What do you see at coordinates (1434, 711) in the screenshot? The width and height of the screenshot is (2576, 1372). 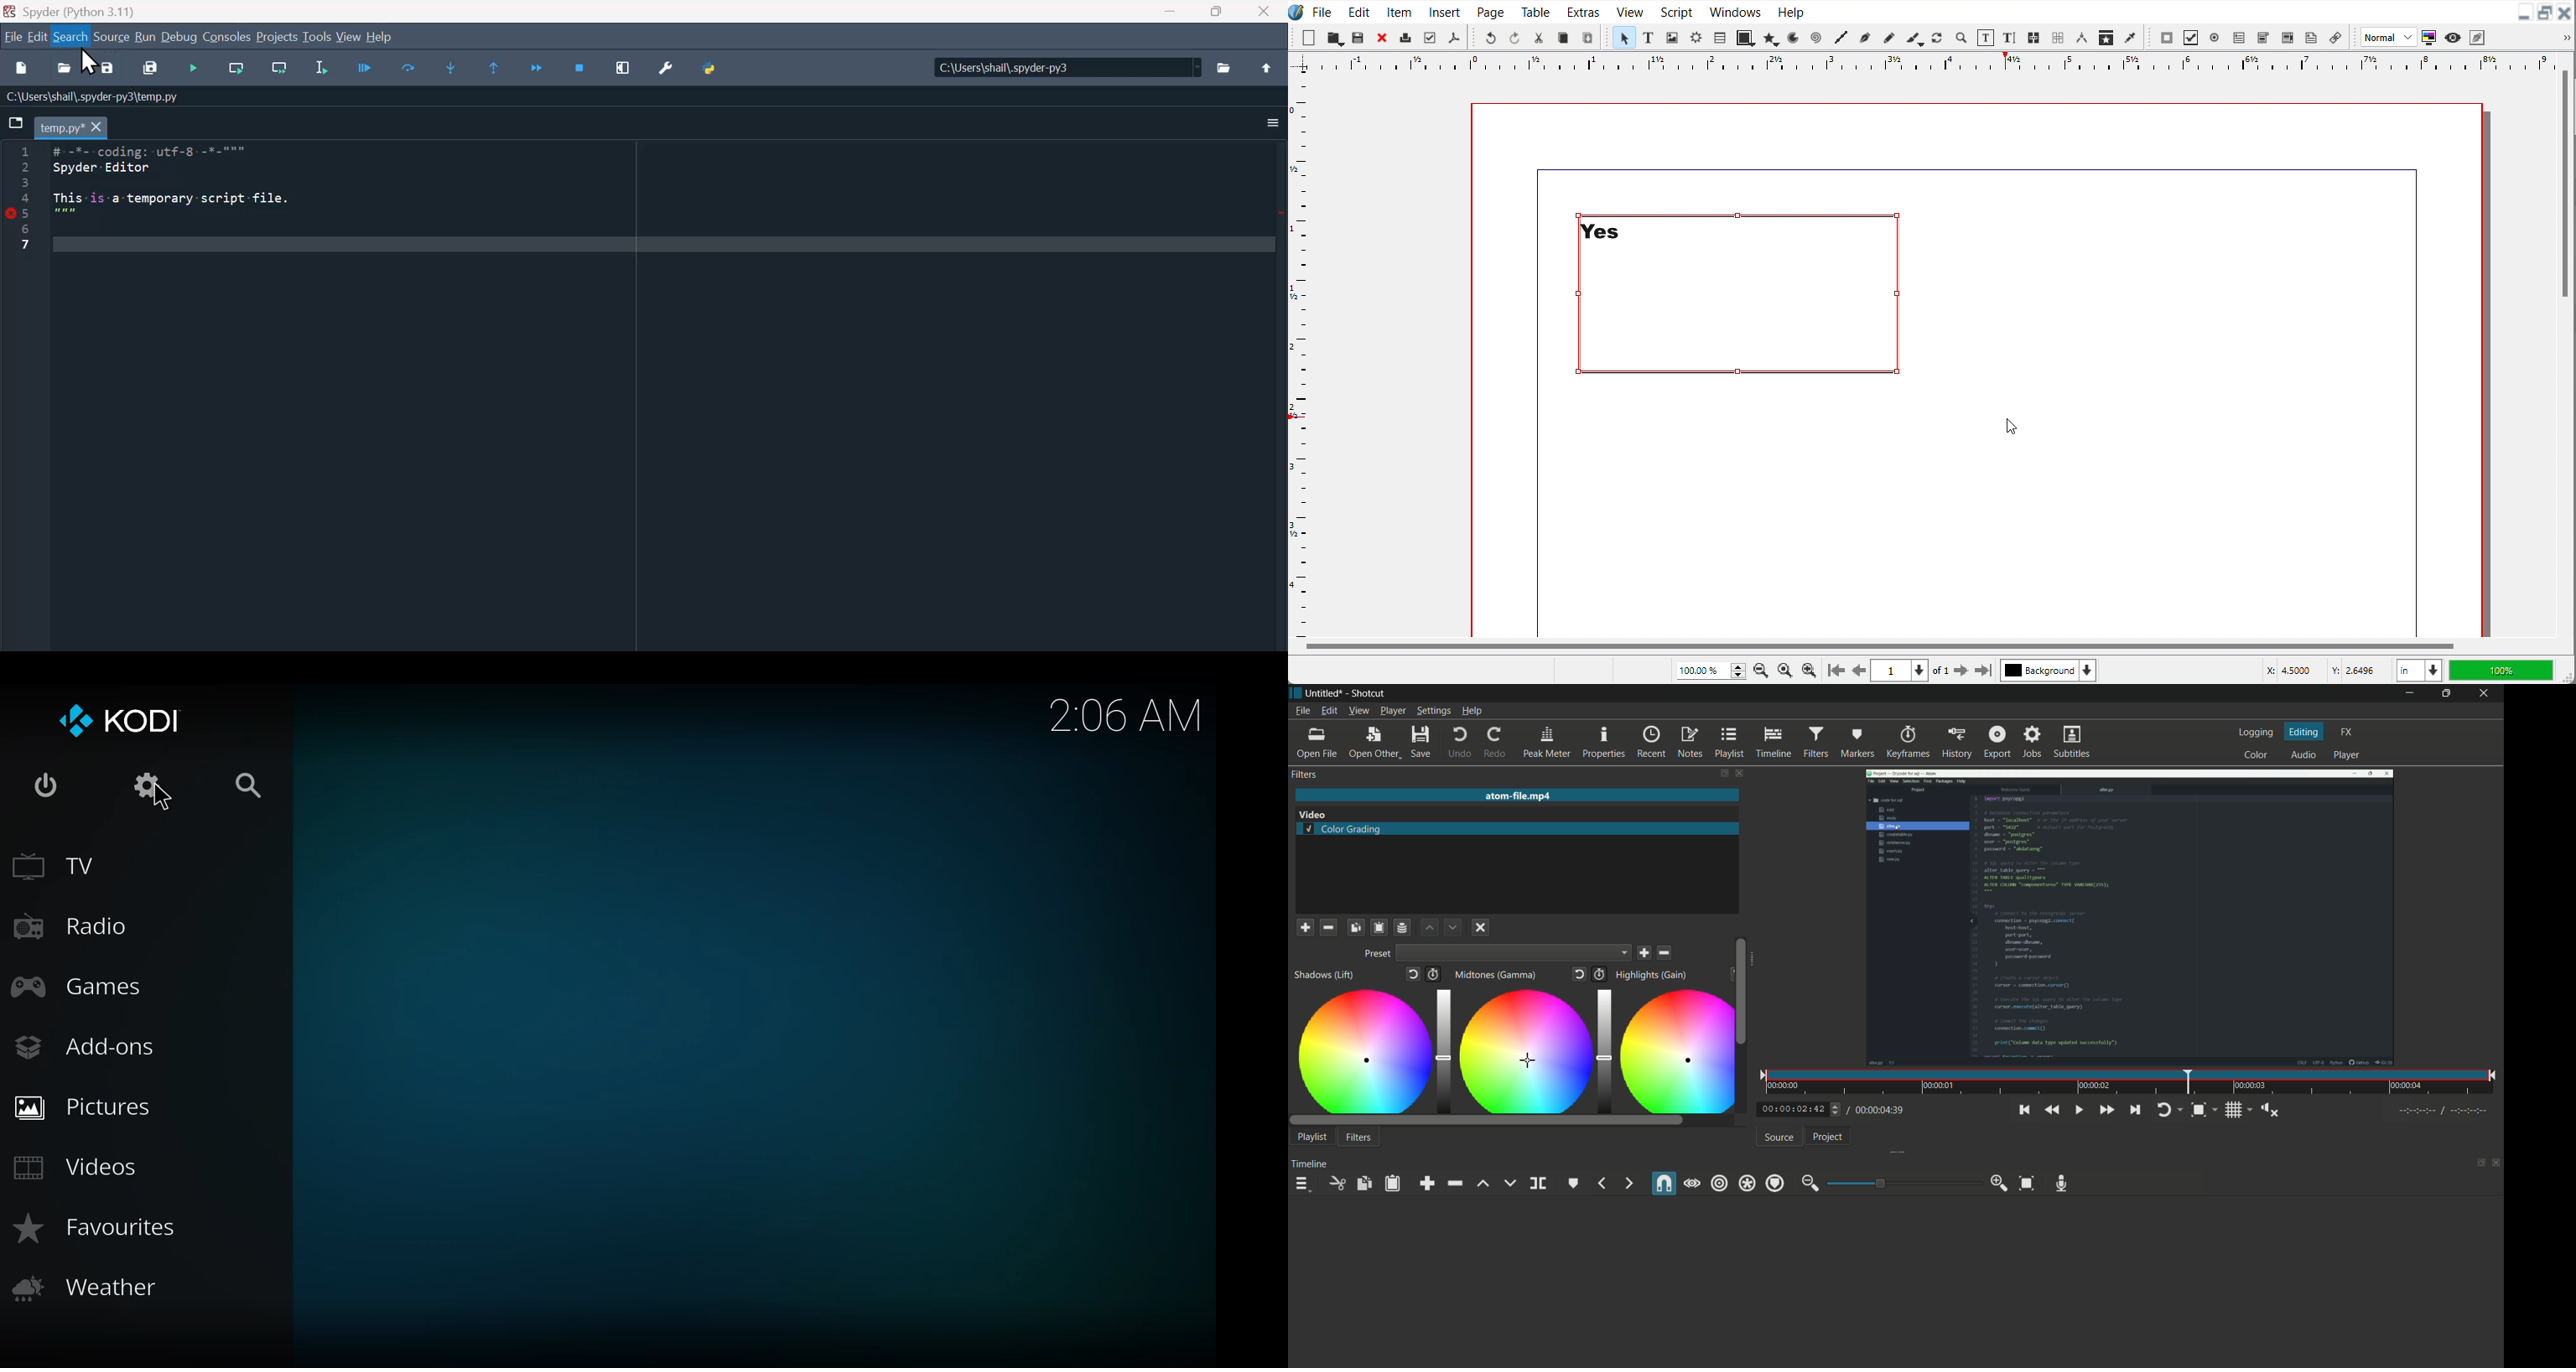 I see `settings menu` at bounding box center [1434, 711].